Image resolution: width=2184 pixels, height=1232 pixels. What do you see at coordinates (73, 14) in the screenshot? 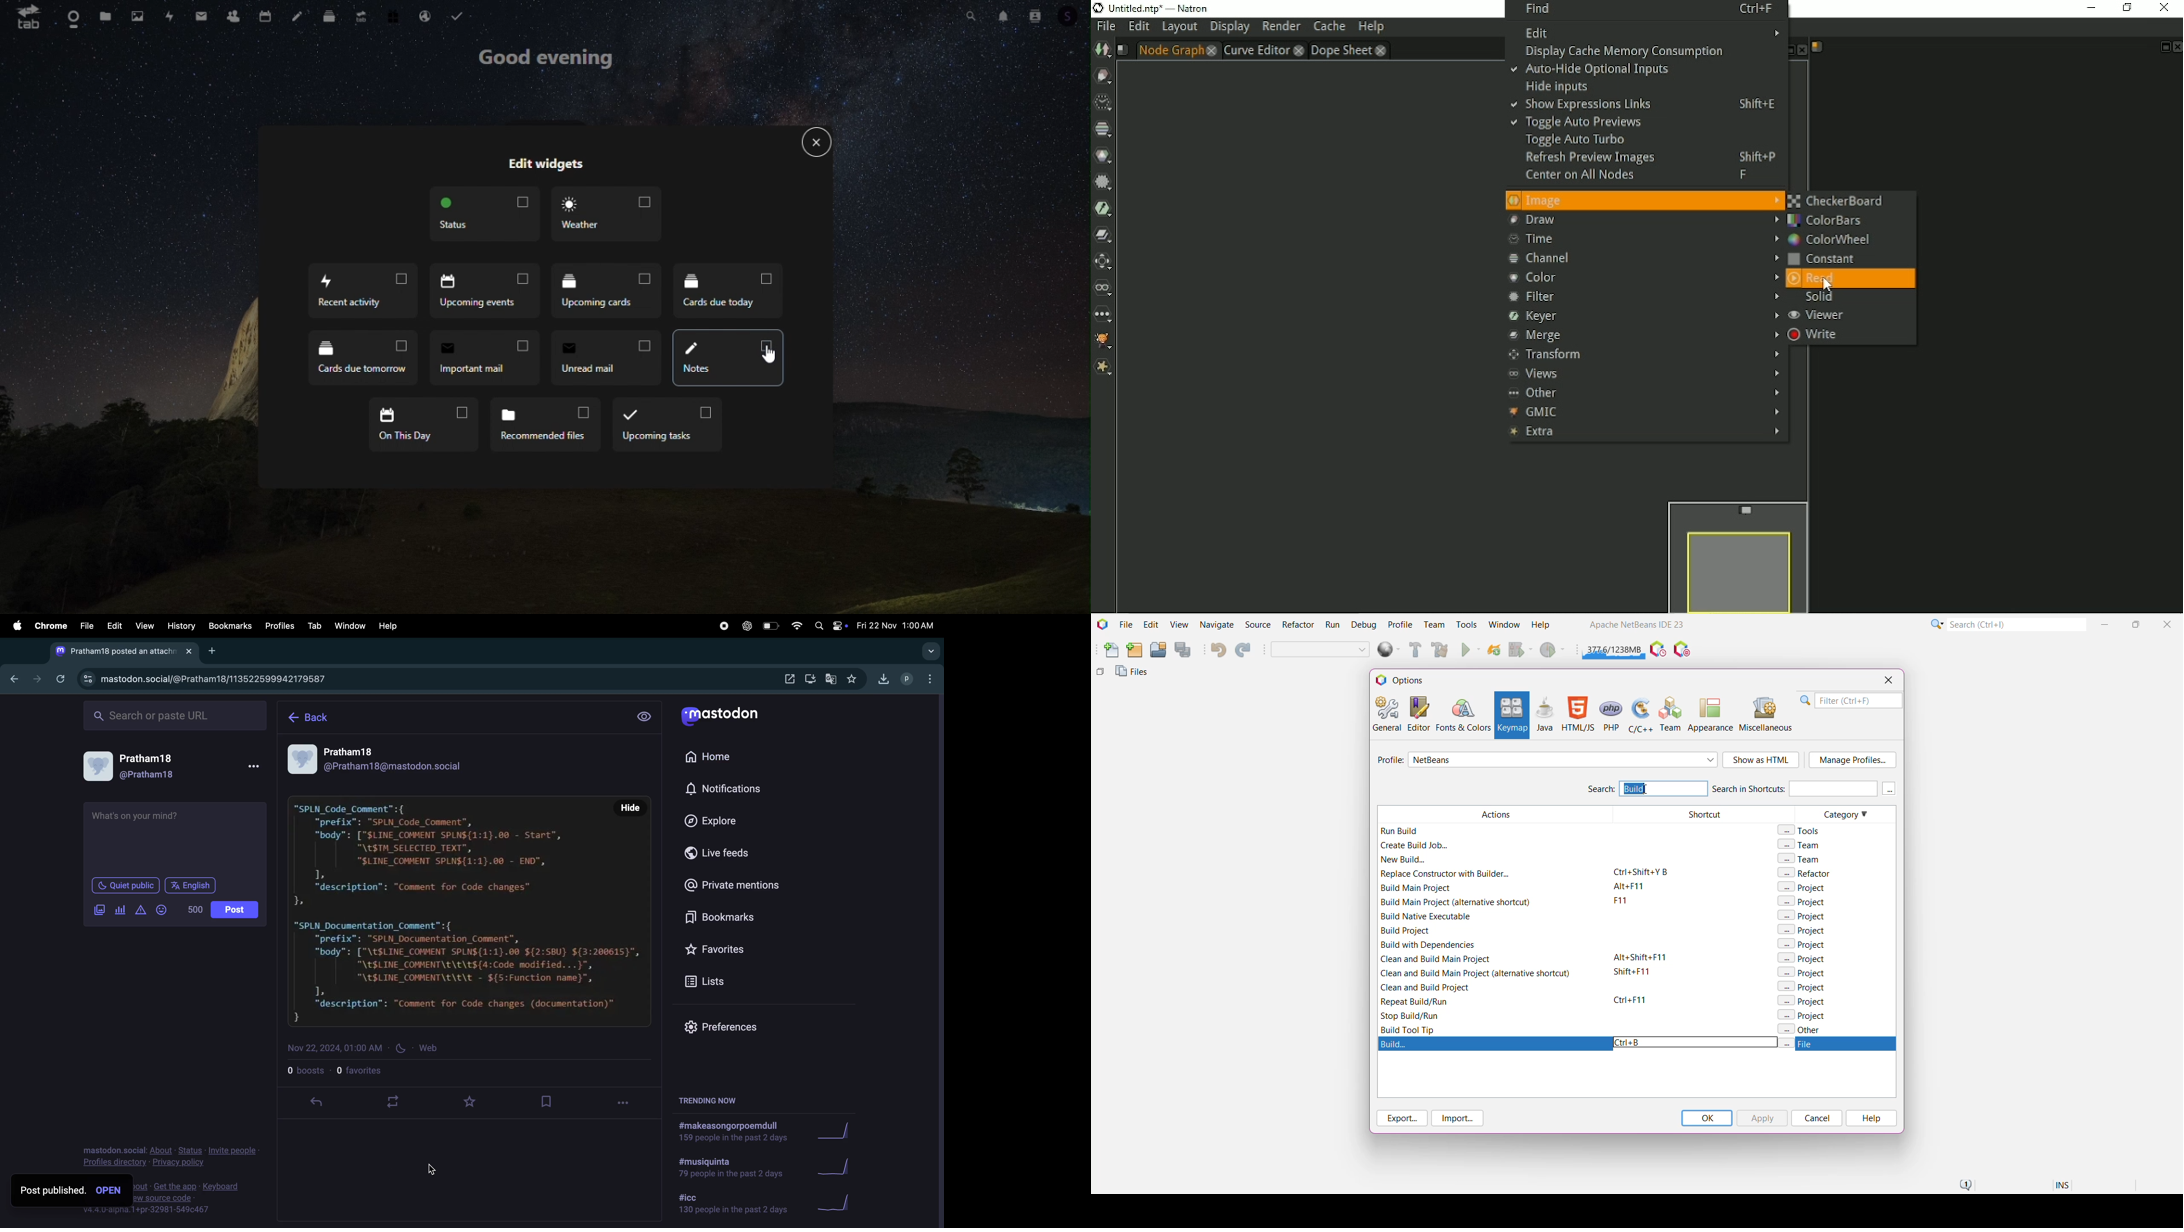
I see `Dashboard` at bounding box center [73, 14].